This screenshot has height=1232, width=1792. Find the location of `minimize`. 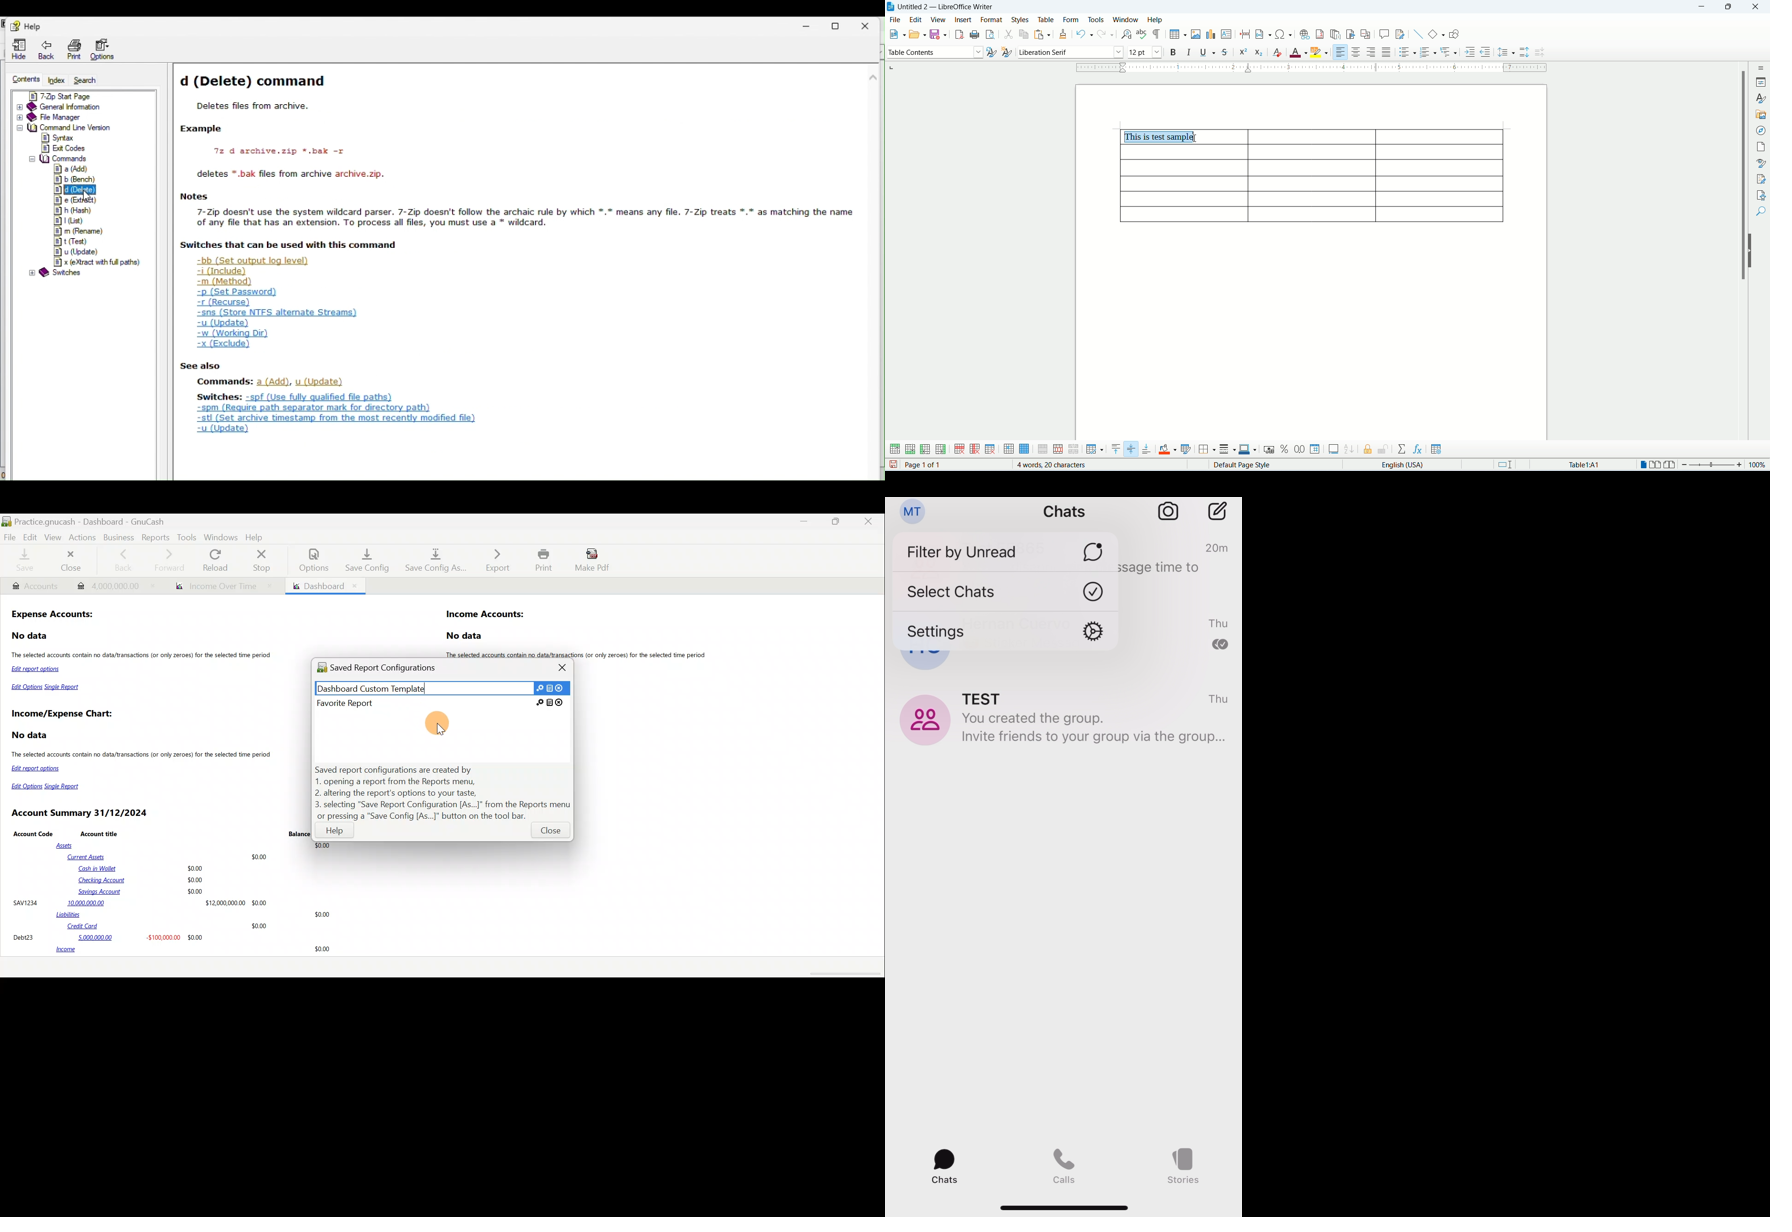

minimize is located at coordinates (1703, 7).